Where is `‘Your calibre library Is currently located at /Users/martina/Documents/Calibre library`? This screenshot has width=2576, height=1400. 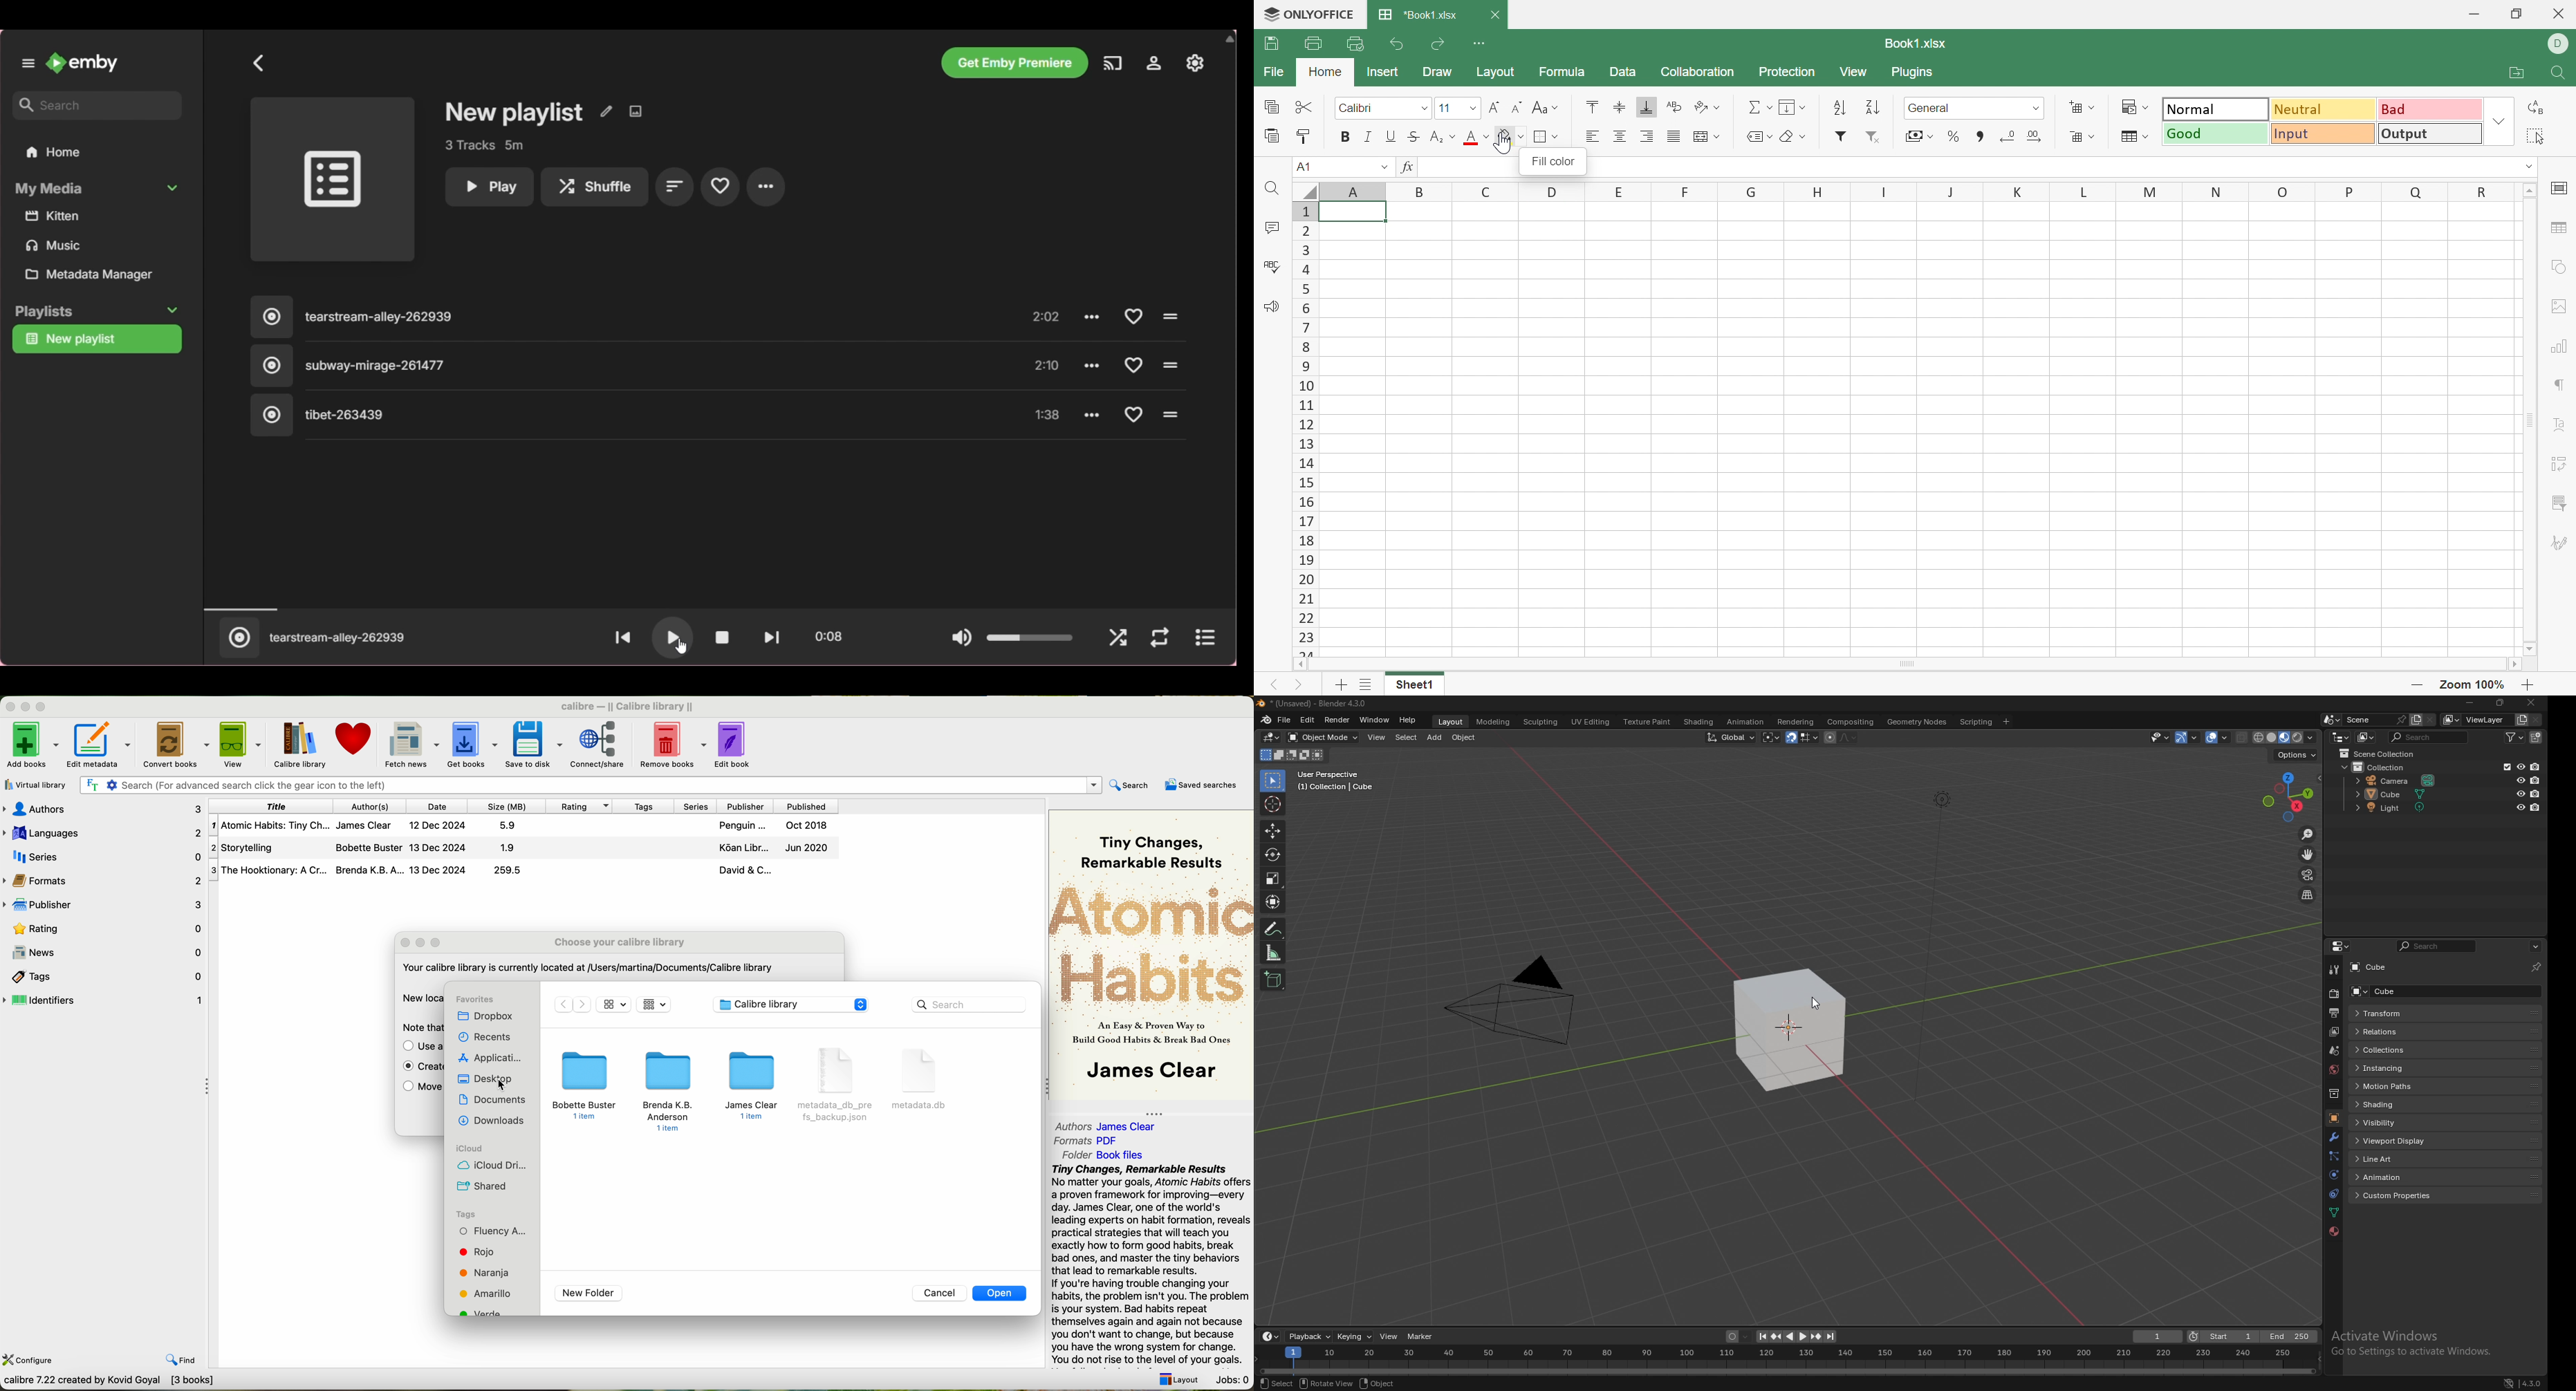
‘Your calibre library Is currently located at /Users/martina/Documents/Calibre library is located at coordinates (586, 970).